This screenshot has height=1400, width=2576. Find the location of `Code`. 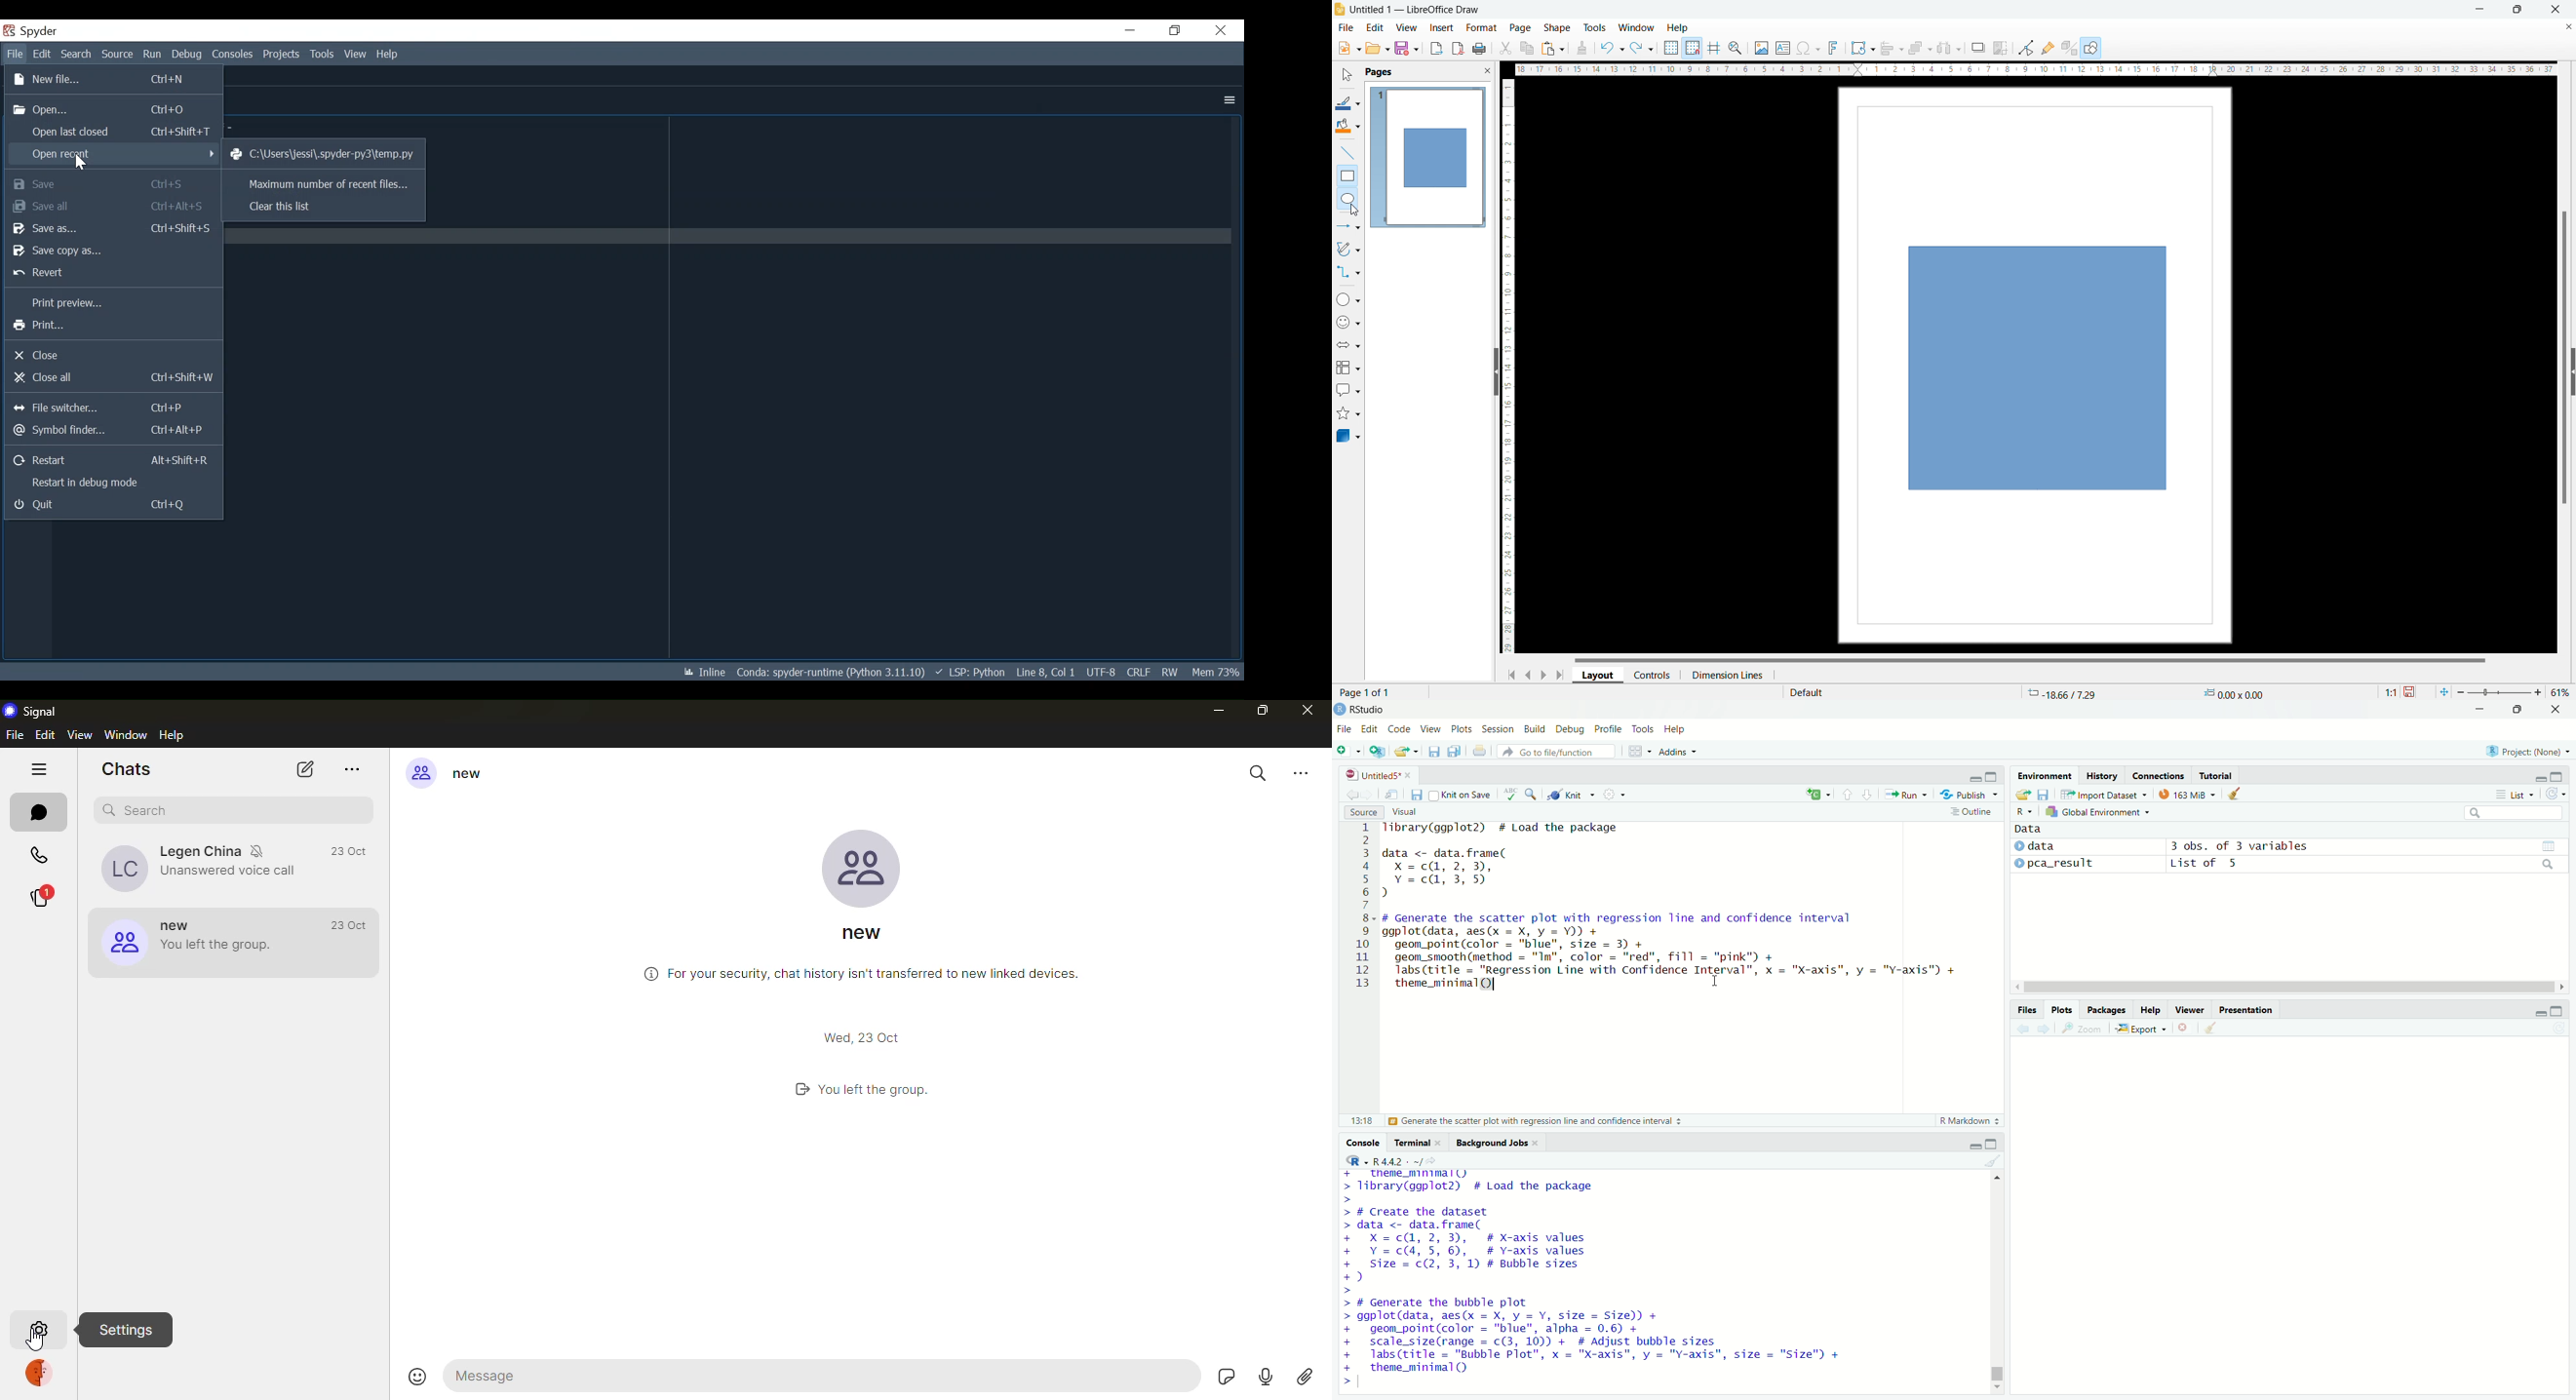

Code is located at coordinates (1399, 729).